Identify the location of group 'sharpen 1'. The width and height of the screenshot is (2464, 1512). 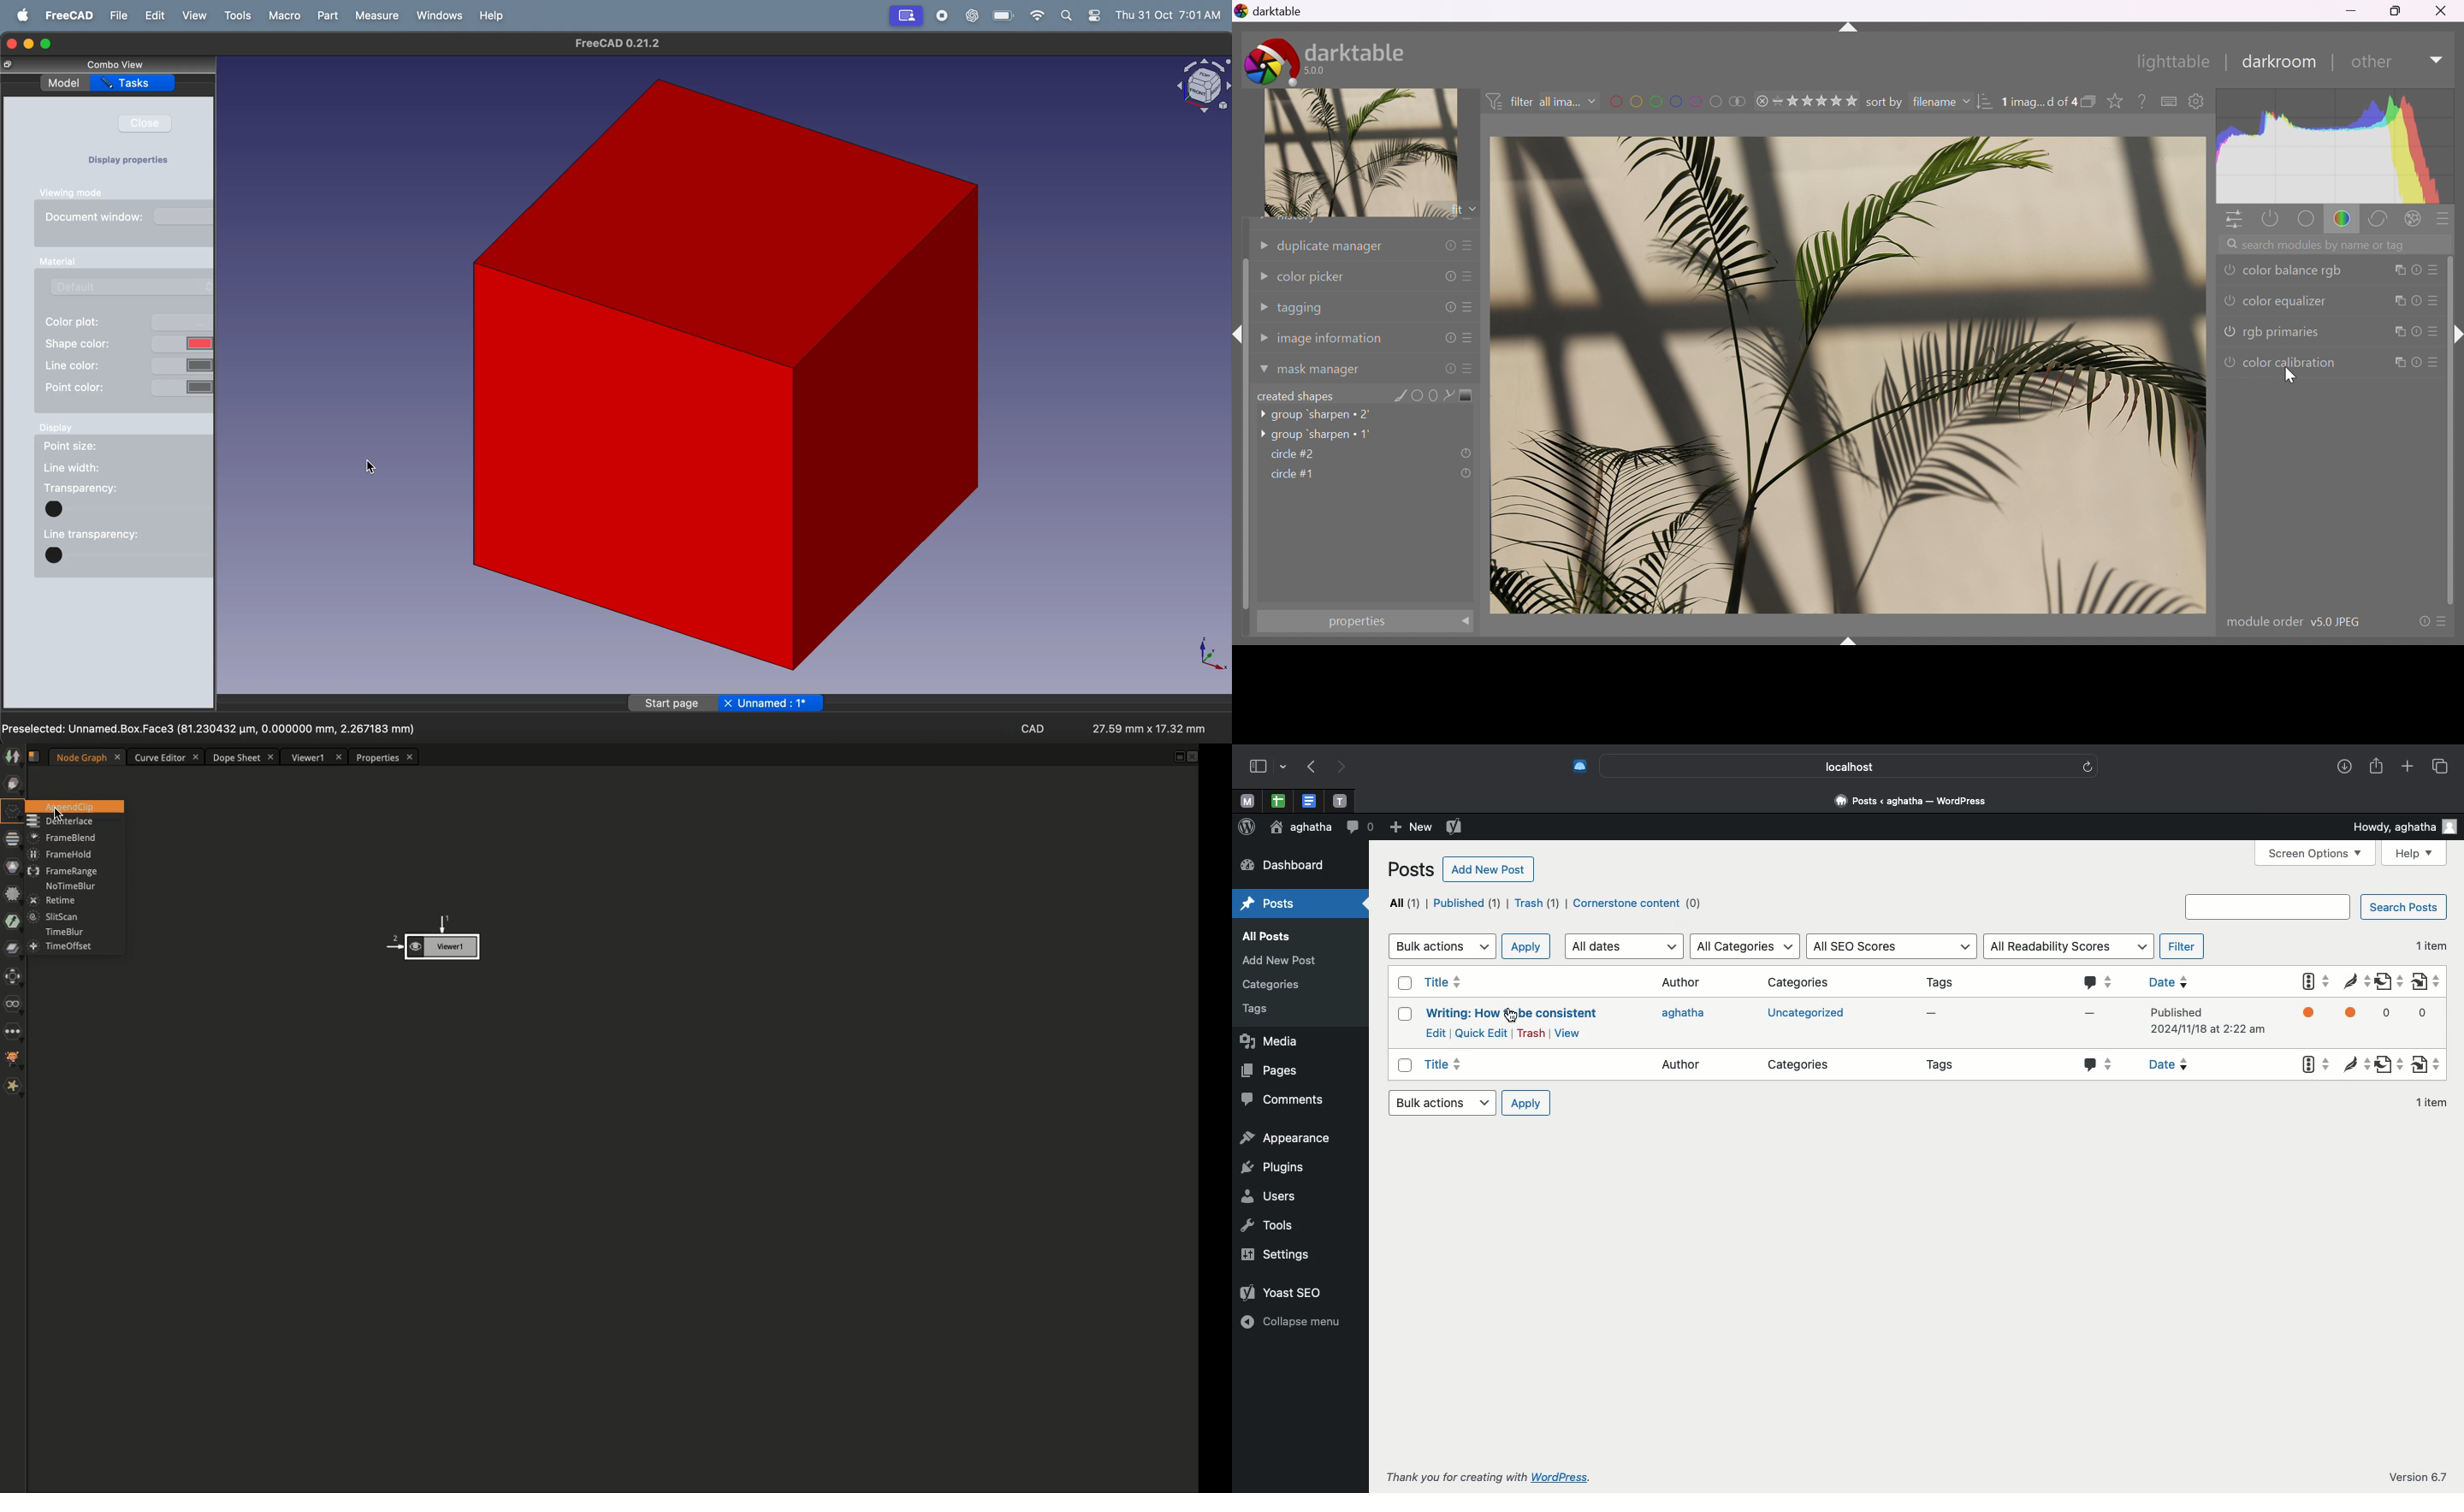
(1317, 436).